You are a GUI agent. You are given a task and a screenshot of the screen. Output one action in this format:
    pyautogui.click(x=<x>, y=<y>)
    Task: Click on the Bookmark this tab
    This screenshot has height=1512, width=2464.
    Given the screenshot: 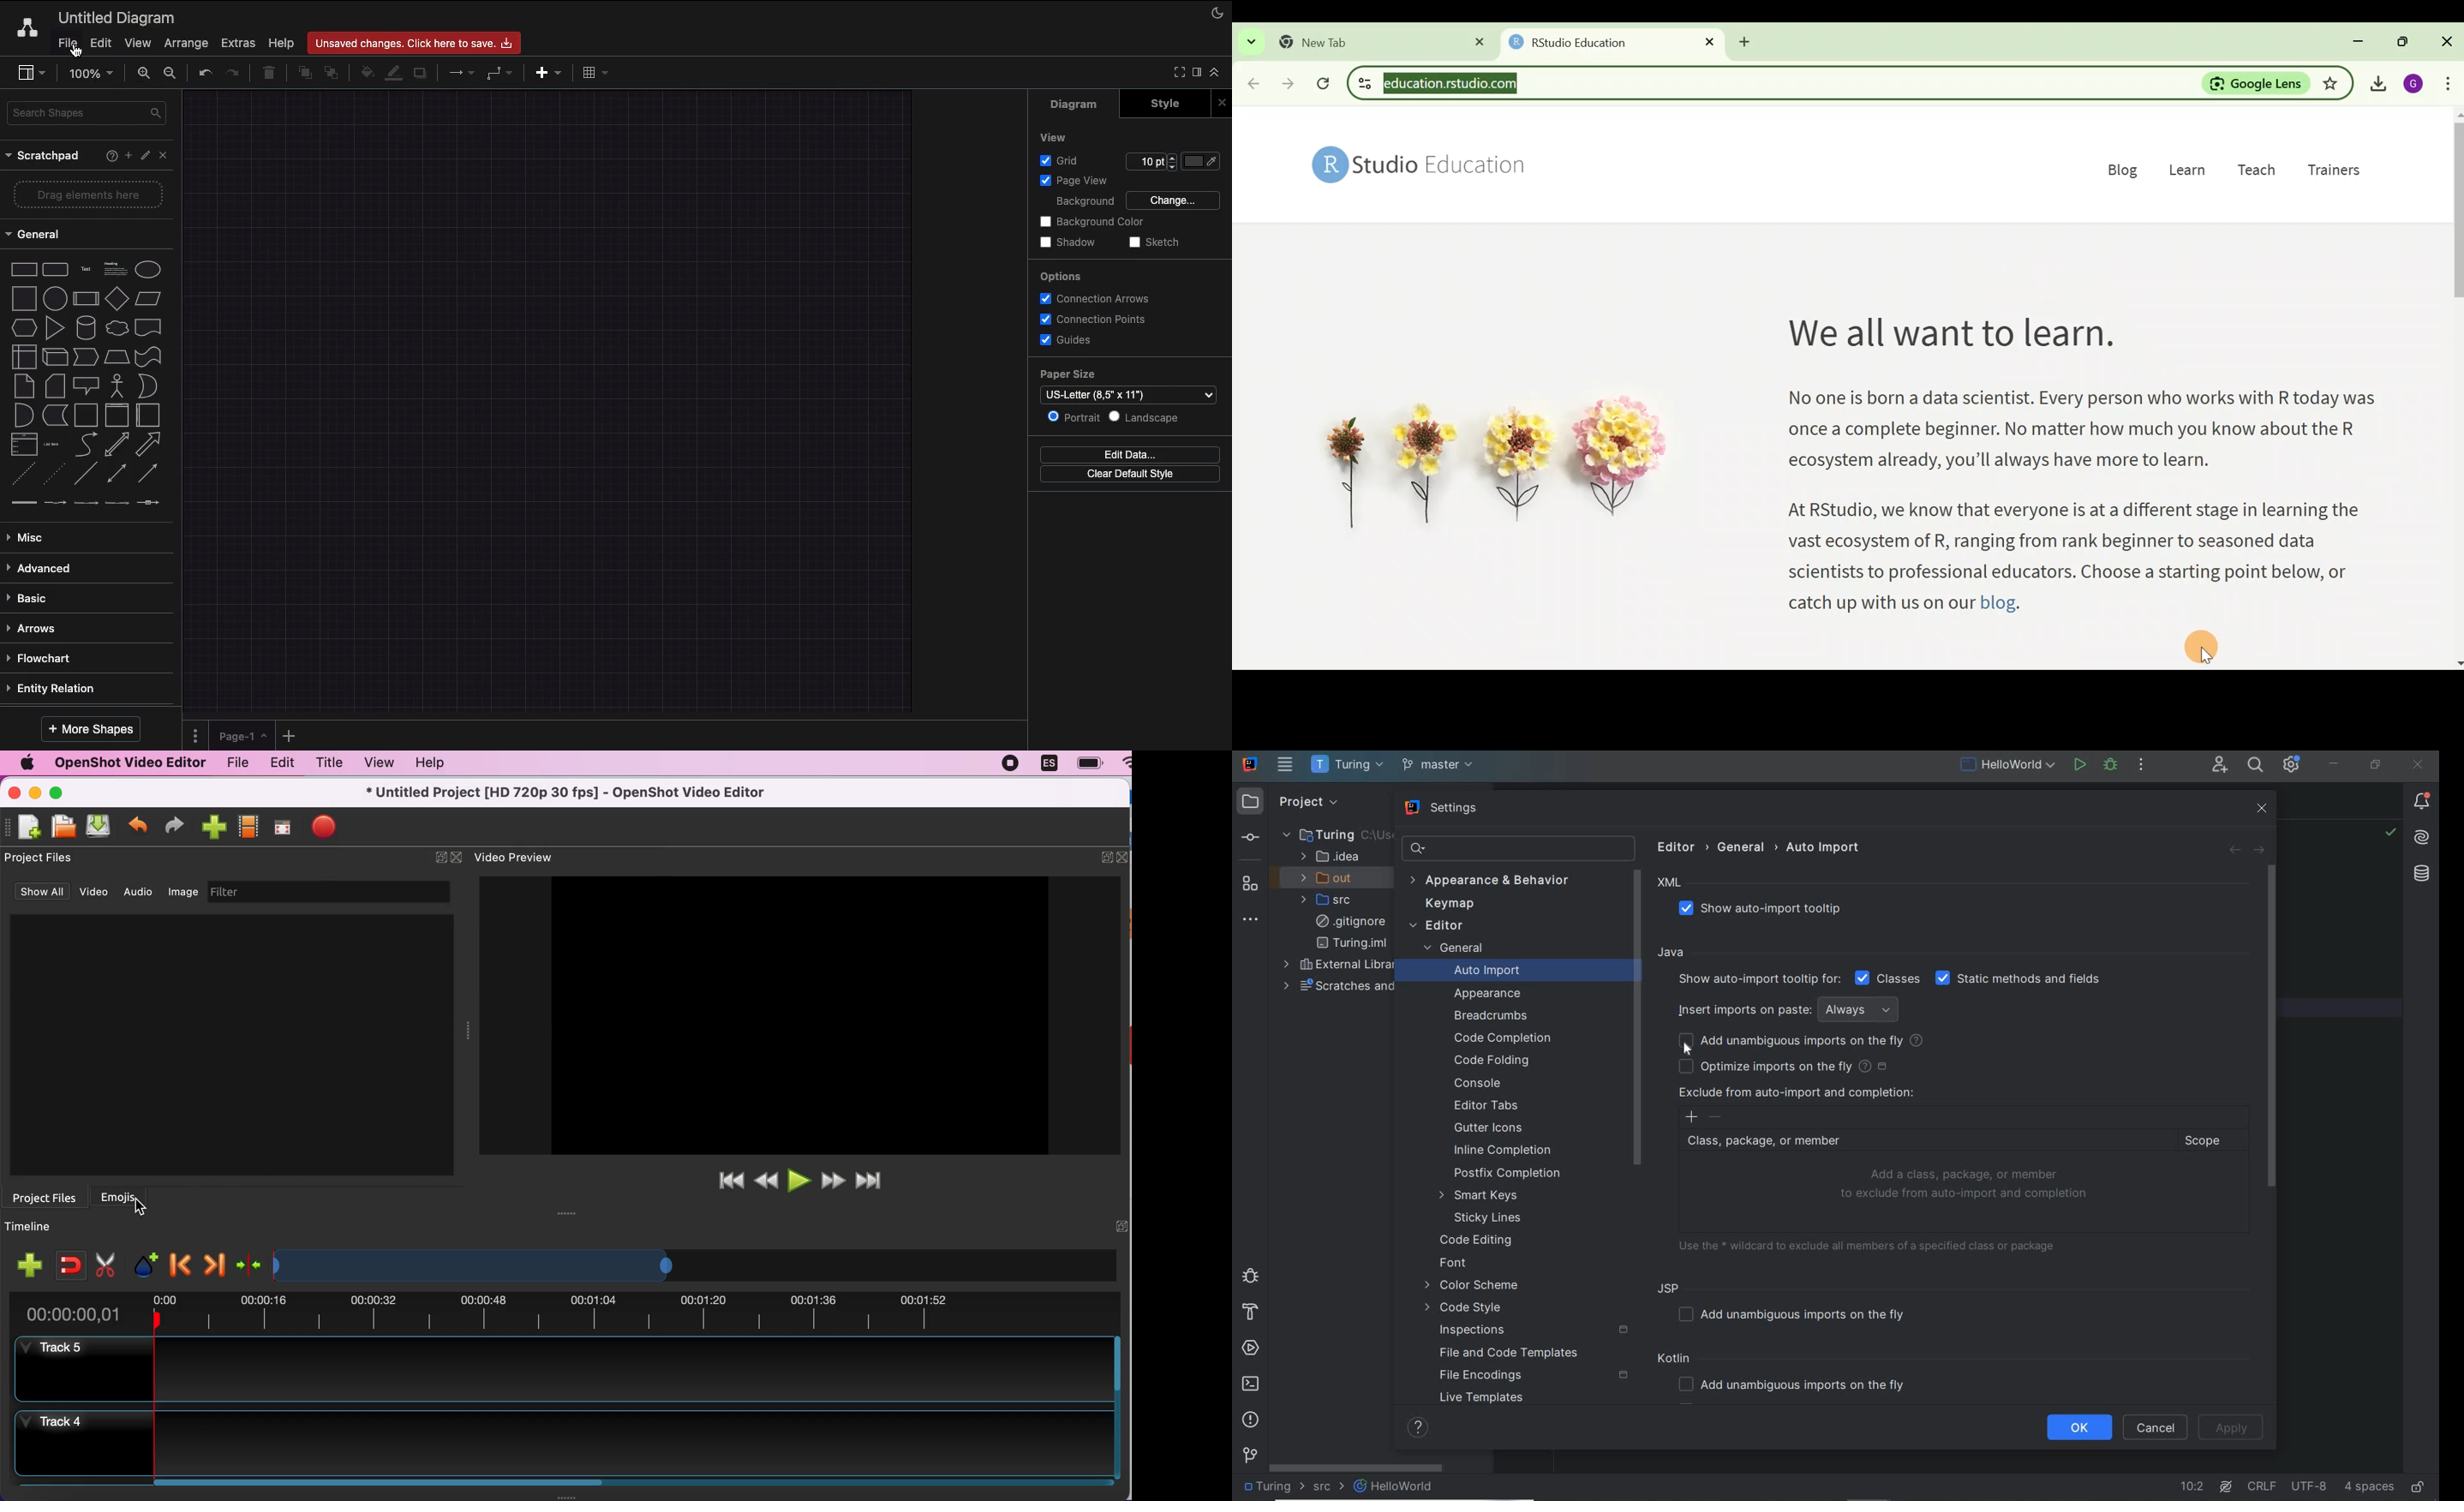 What is the action you would take?
    pyautogui.click(x=2333, y=82)
    